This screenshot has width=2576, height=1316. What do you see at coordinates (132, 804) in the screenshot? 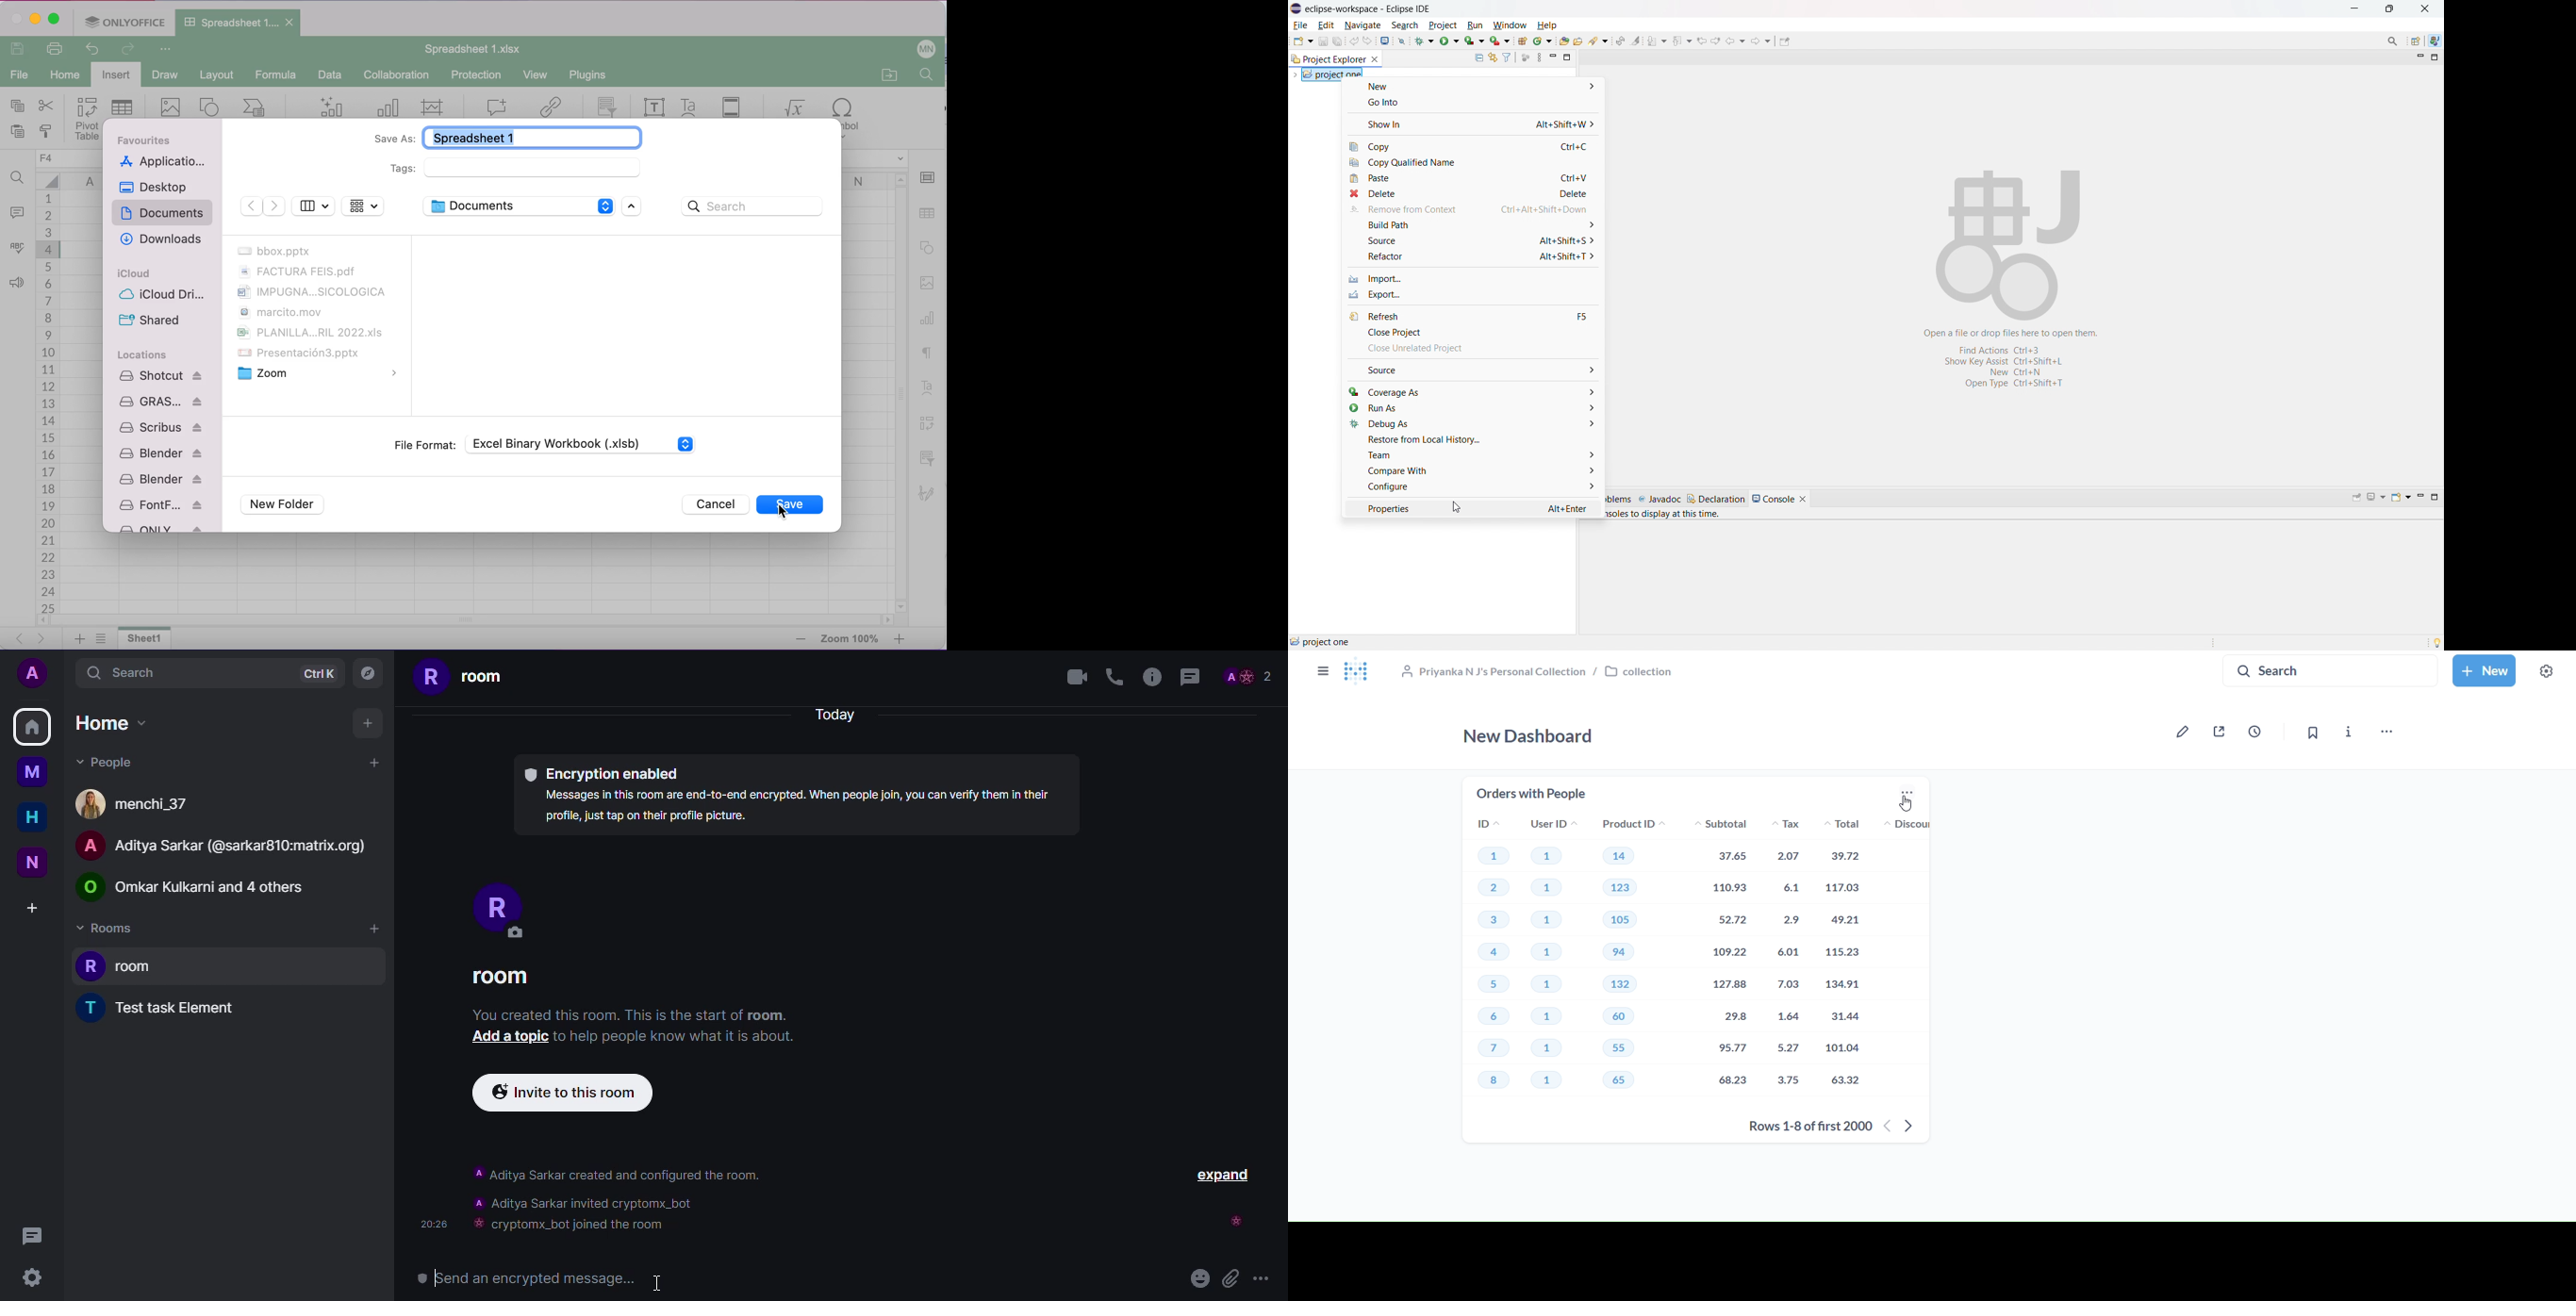
I see `(5) menchi_37` at bounding box center [132, 804].